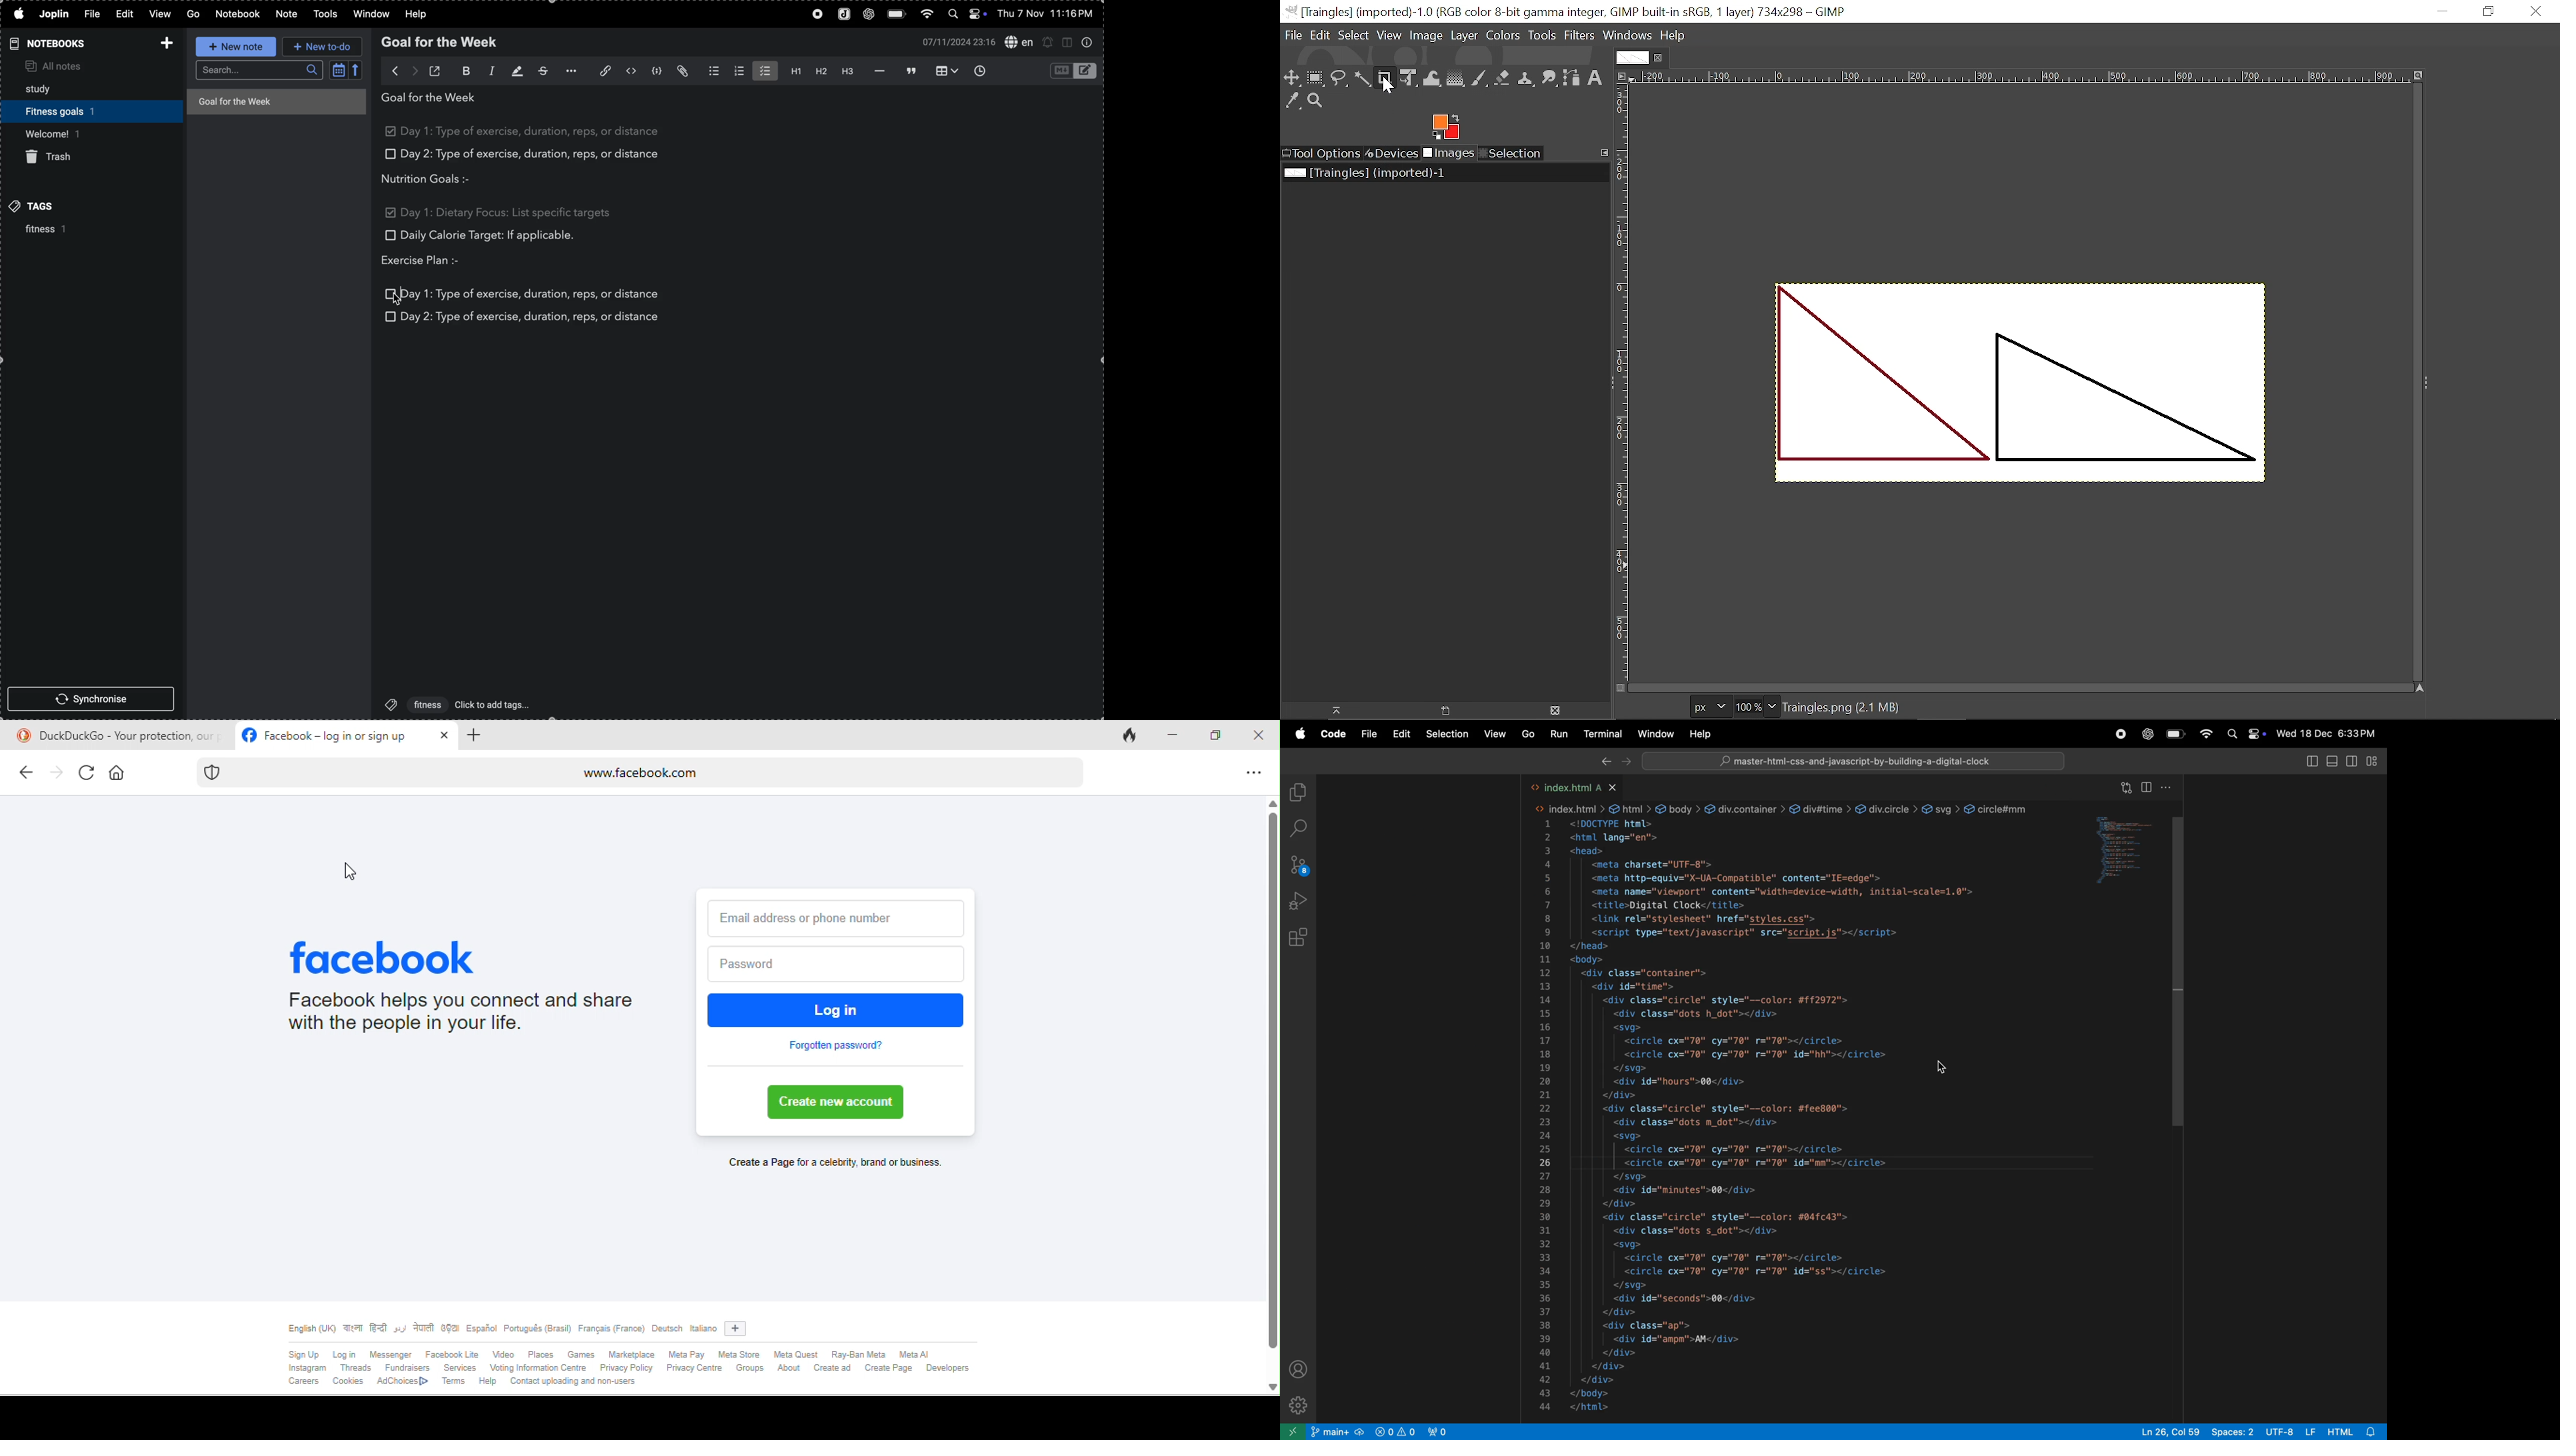 The image size is (2576, 1456). Describe the element at coordinates (536, 131) in the screenshot. I see ` day 1: type of exercise, duration, reps, or distance` at that location.